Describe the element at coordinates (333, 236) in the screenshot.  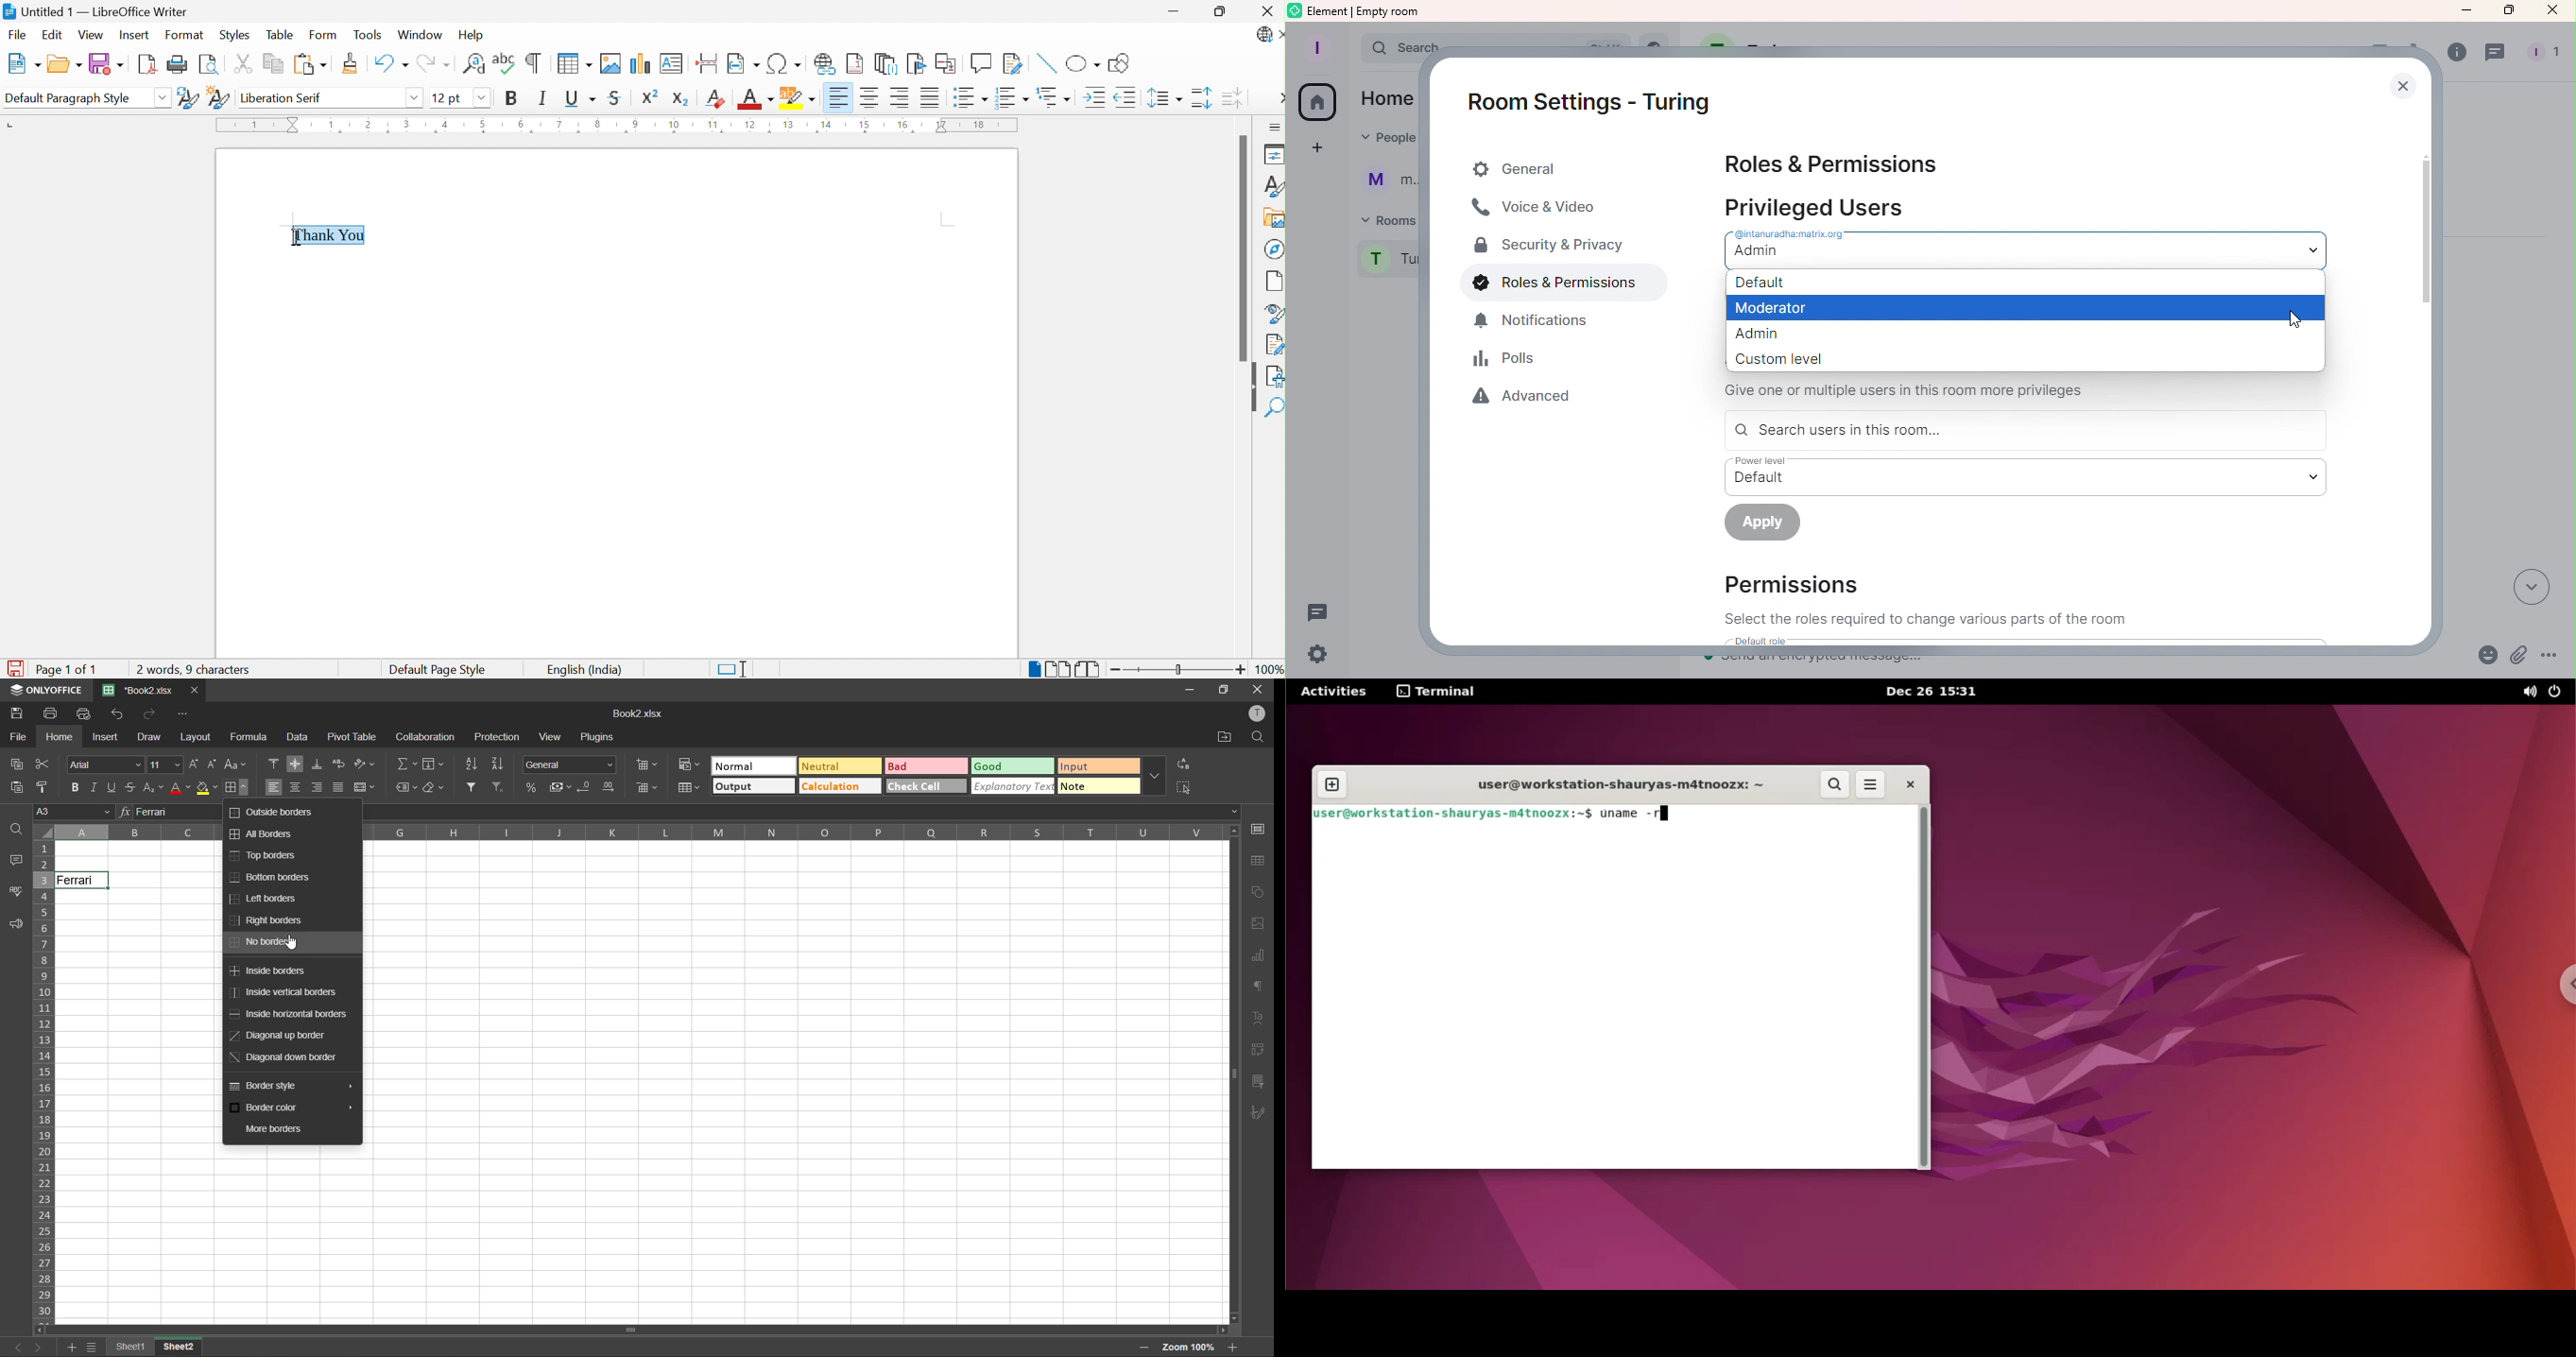
I see `Thank You` at that location.